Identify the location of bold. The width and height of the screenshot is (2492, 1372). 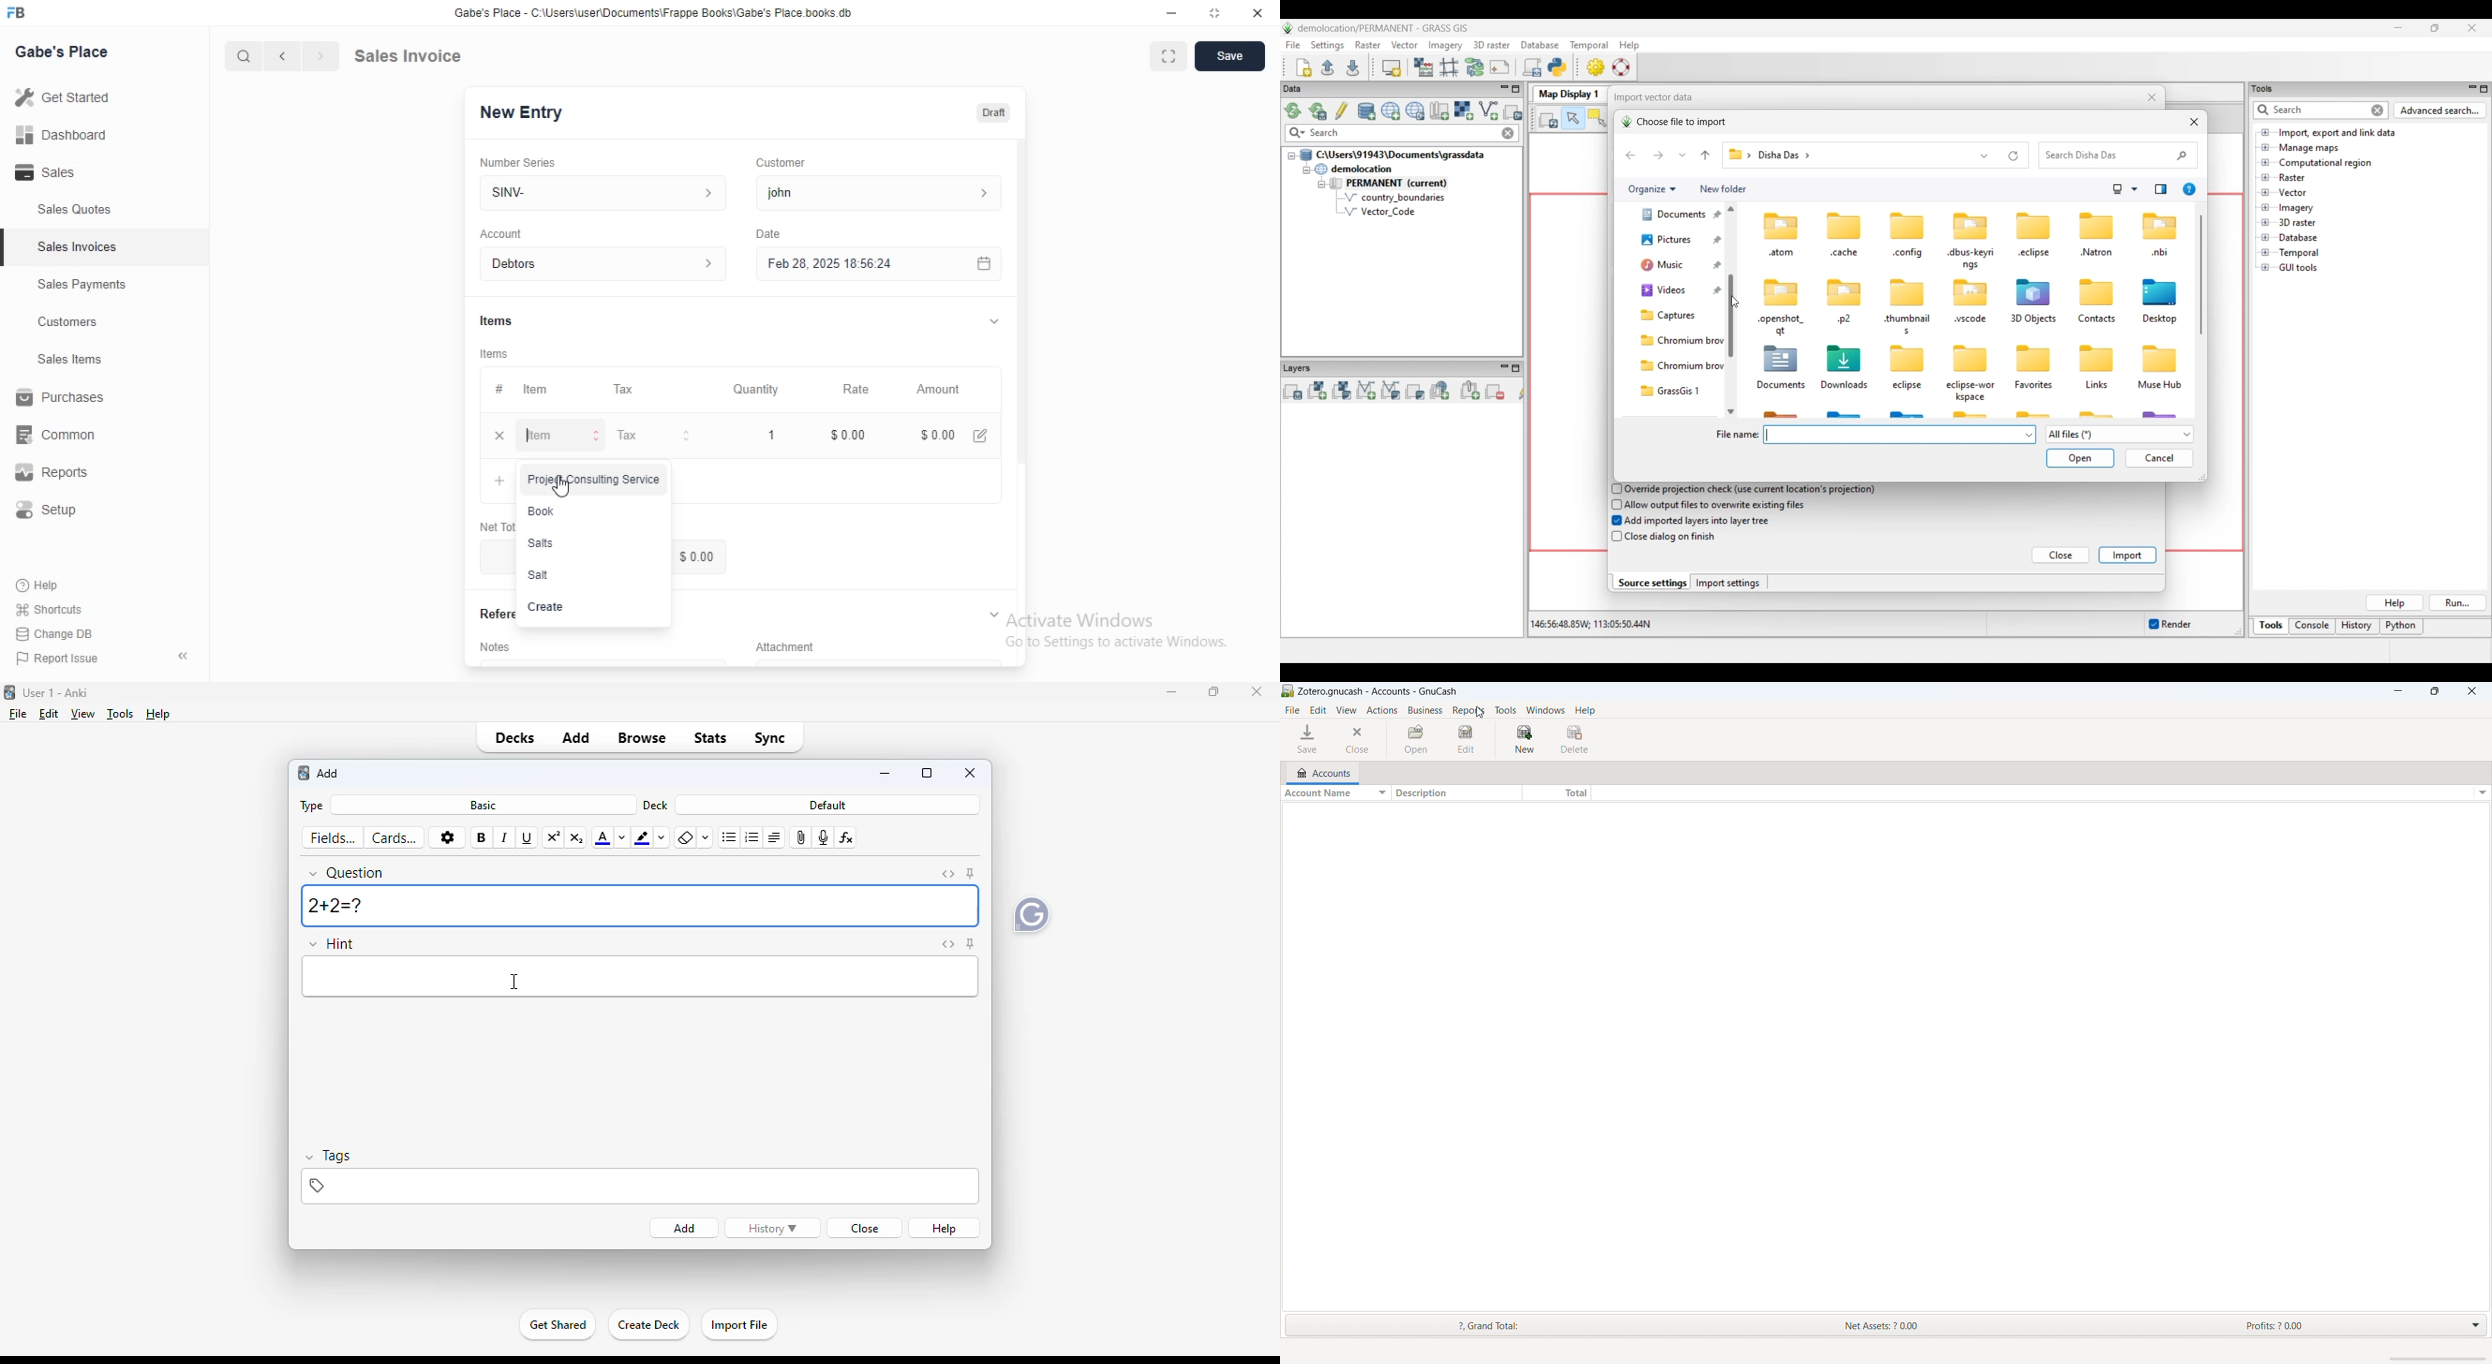
(481, 838).